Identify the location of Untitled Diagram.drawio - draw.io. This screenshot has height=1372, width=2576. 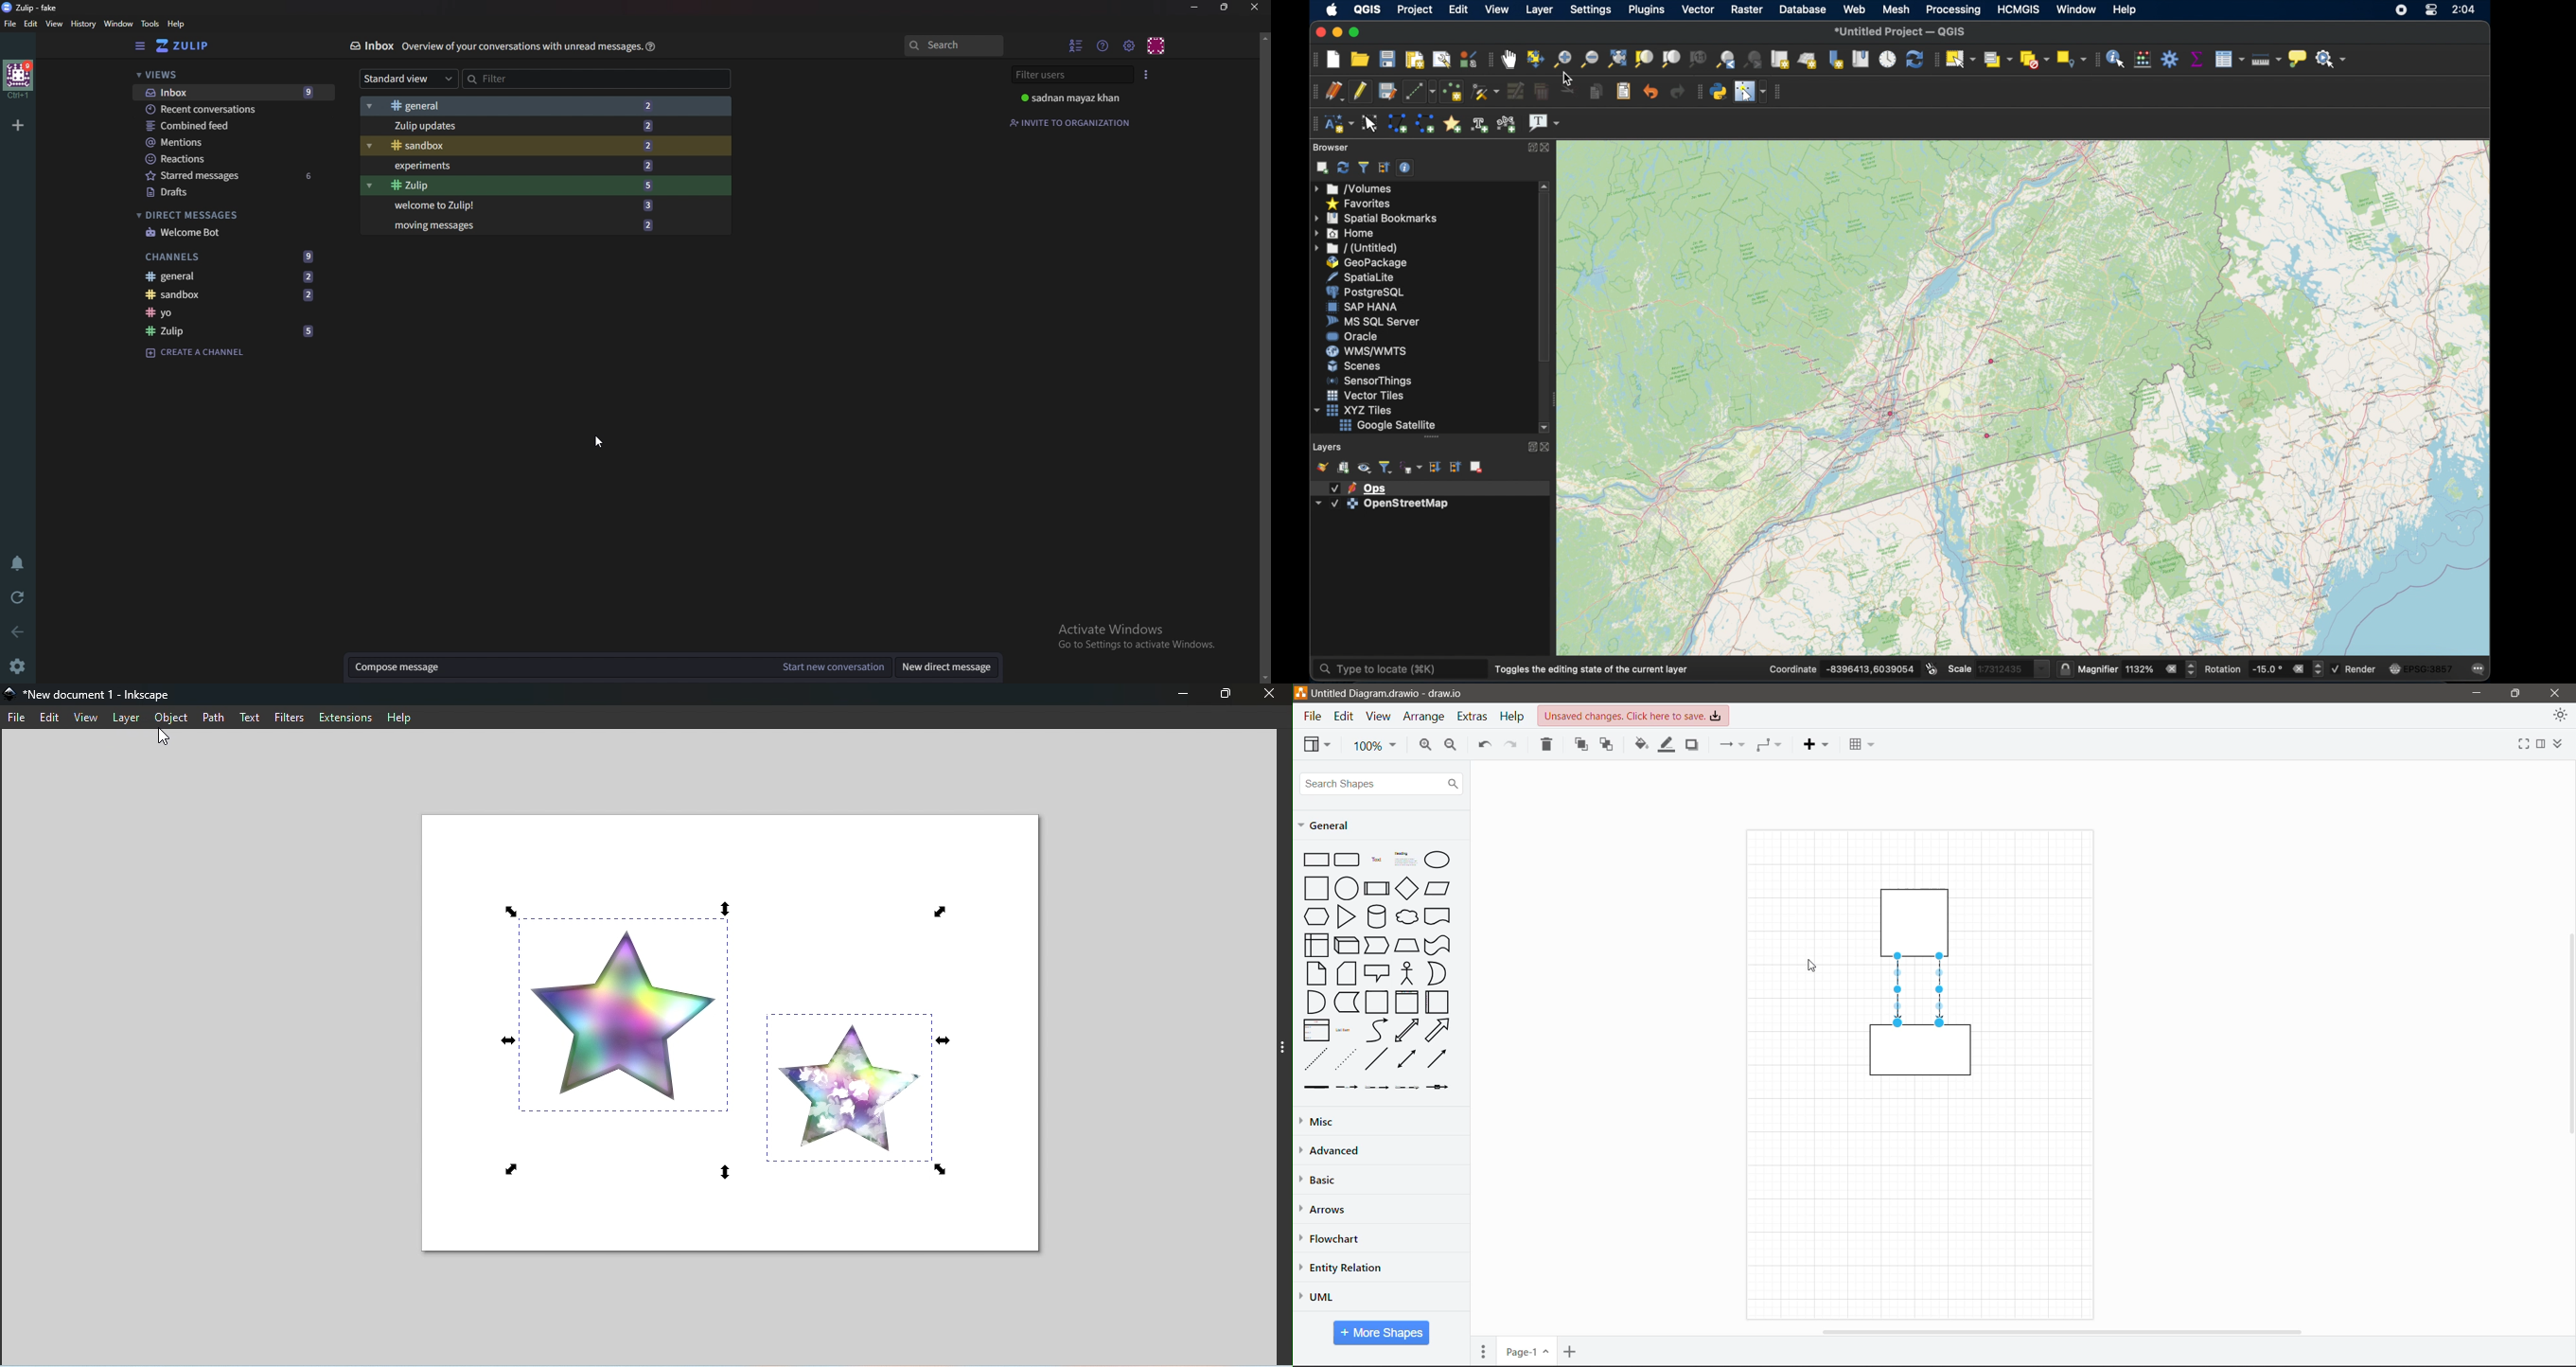
(1394, 694).